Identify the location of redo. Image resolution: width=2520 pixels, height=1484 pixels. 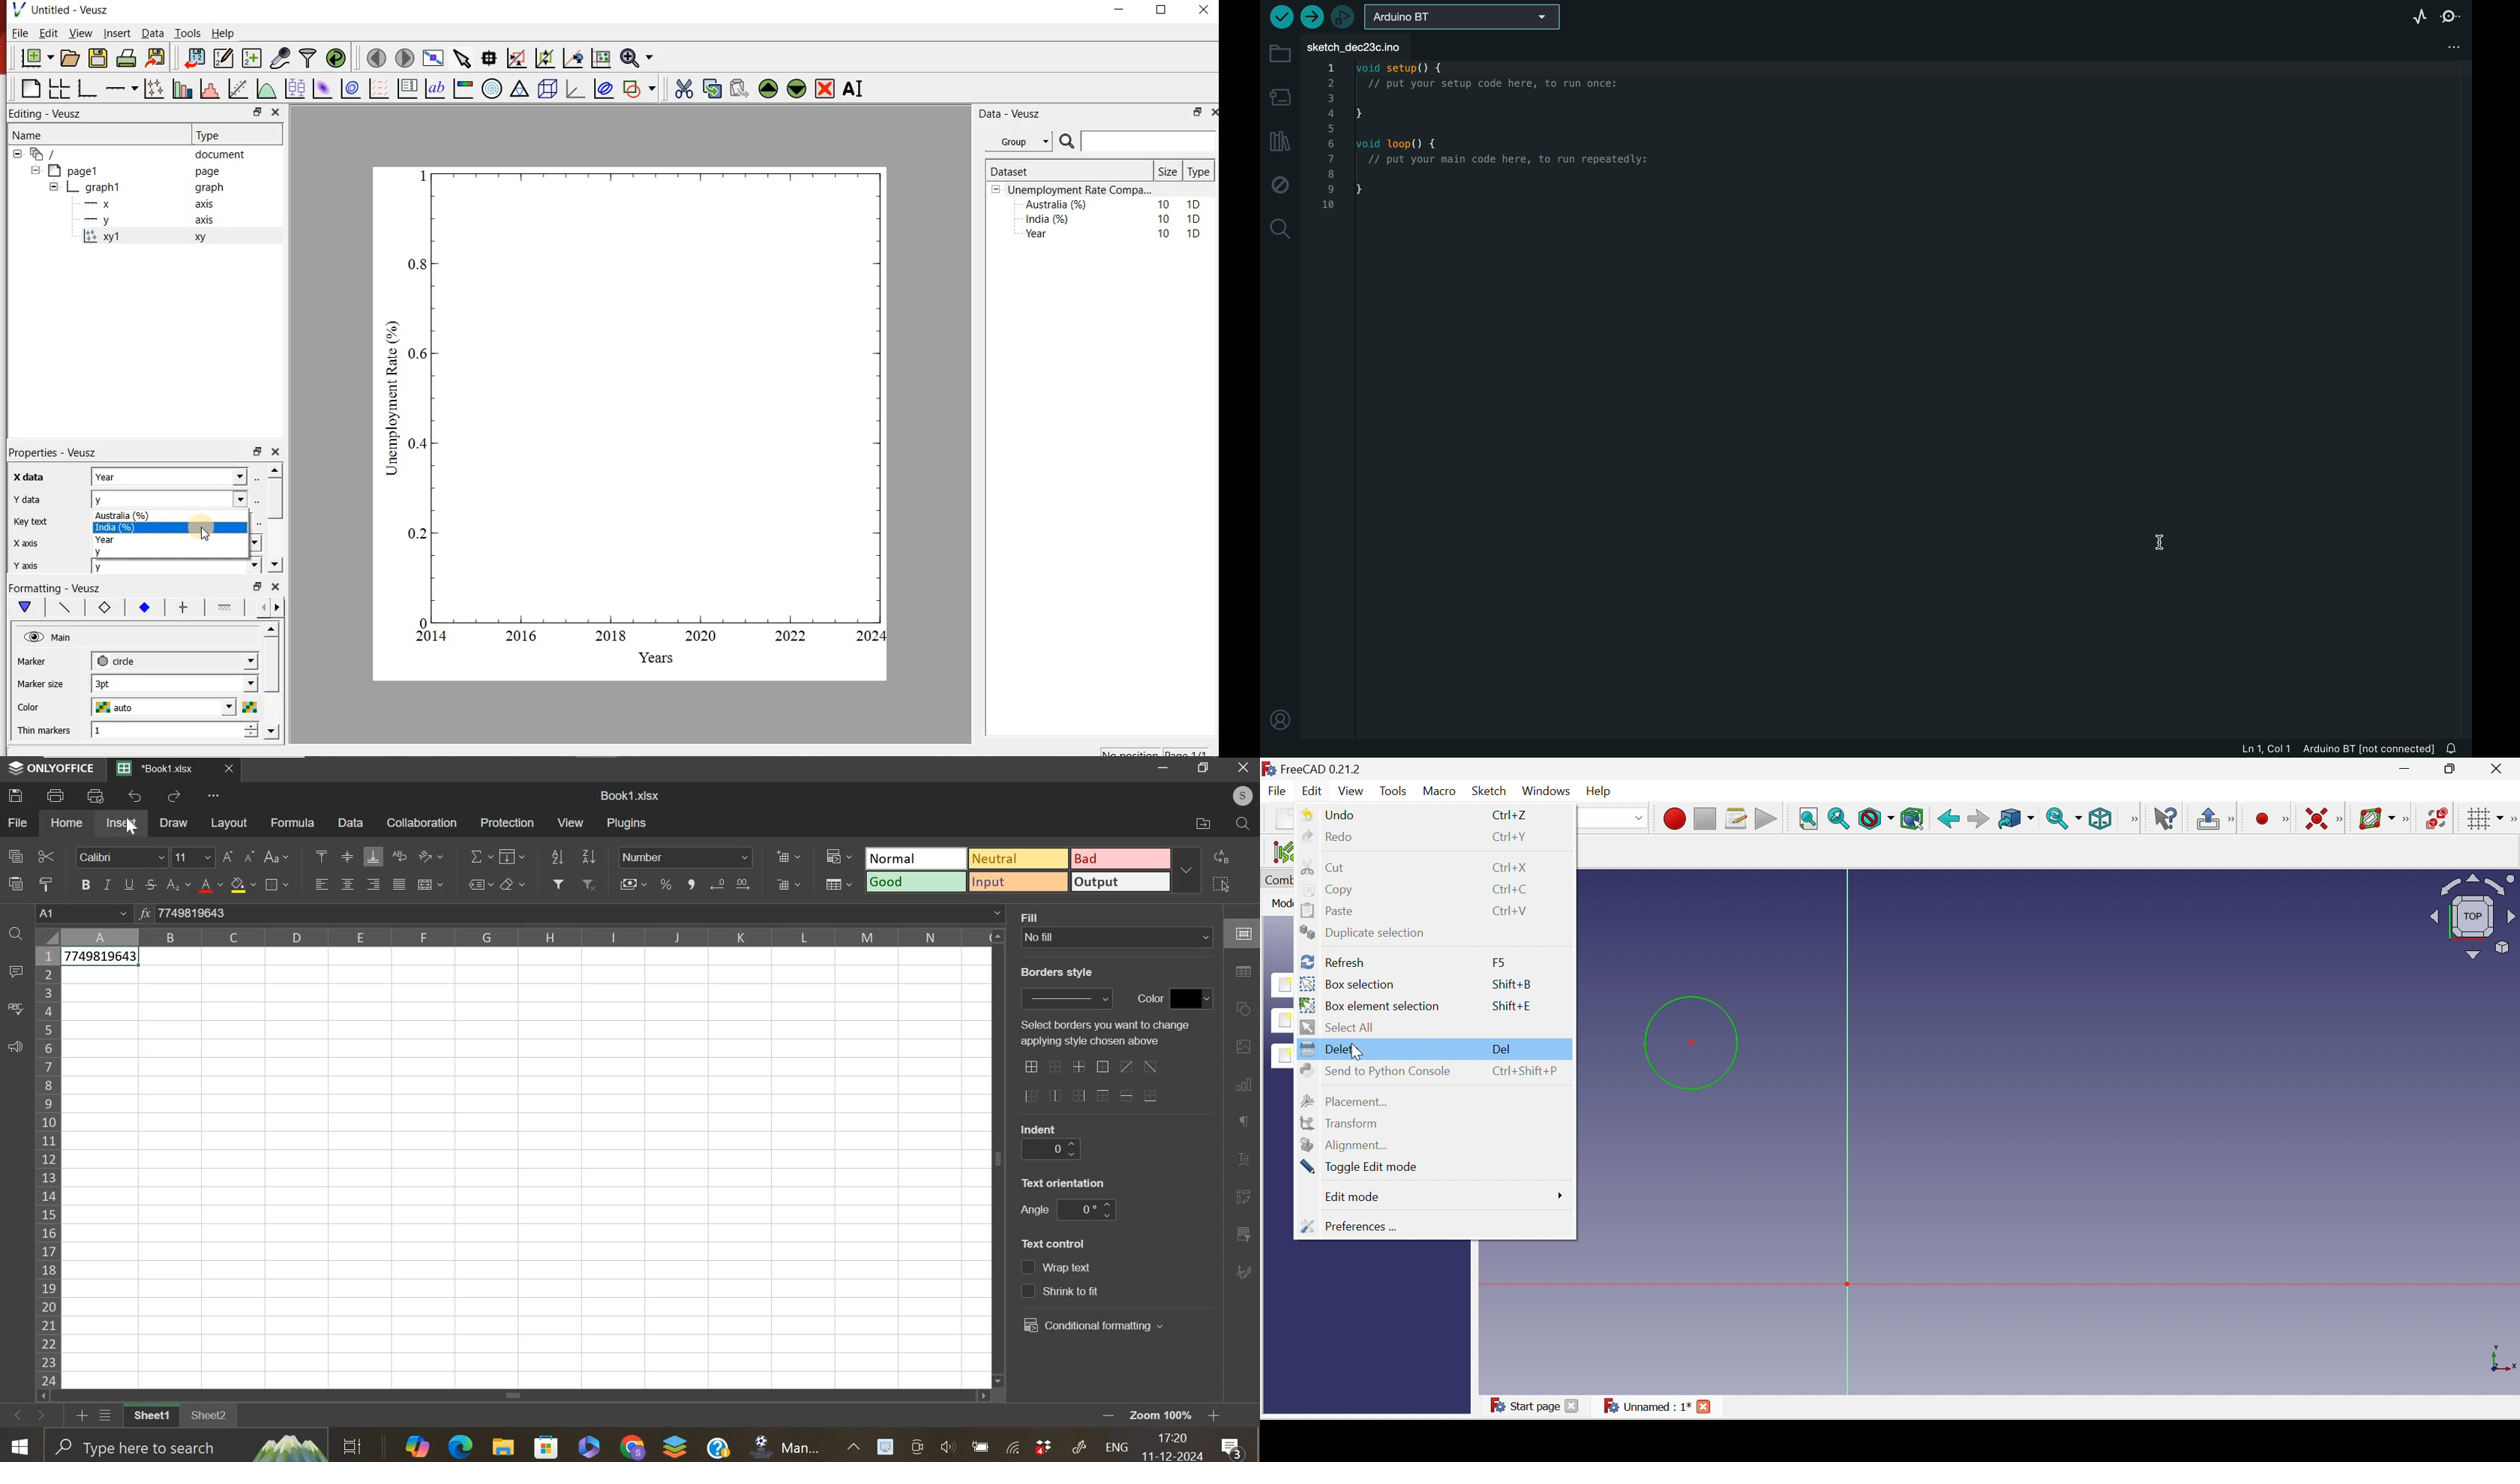
(174, 797).